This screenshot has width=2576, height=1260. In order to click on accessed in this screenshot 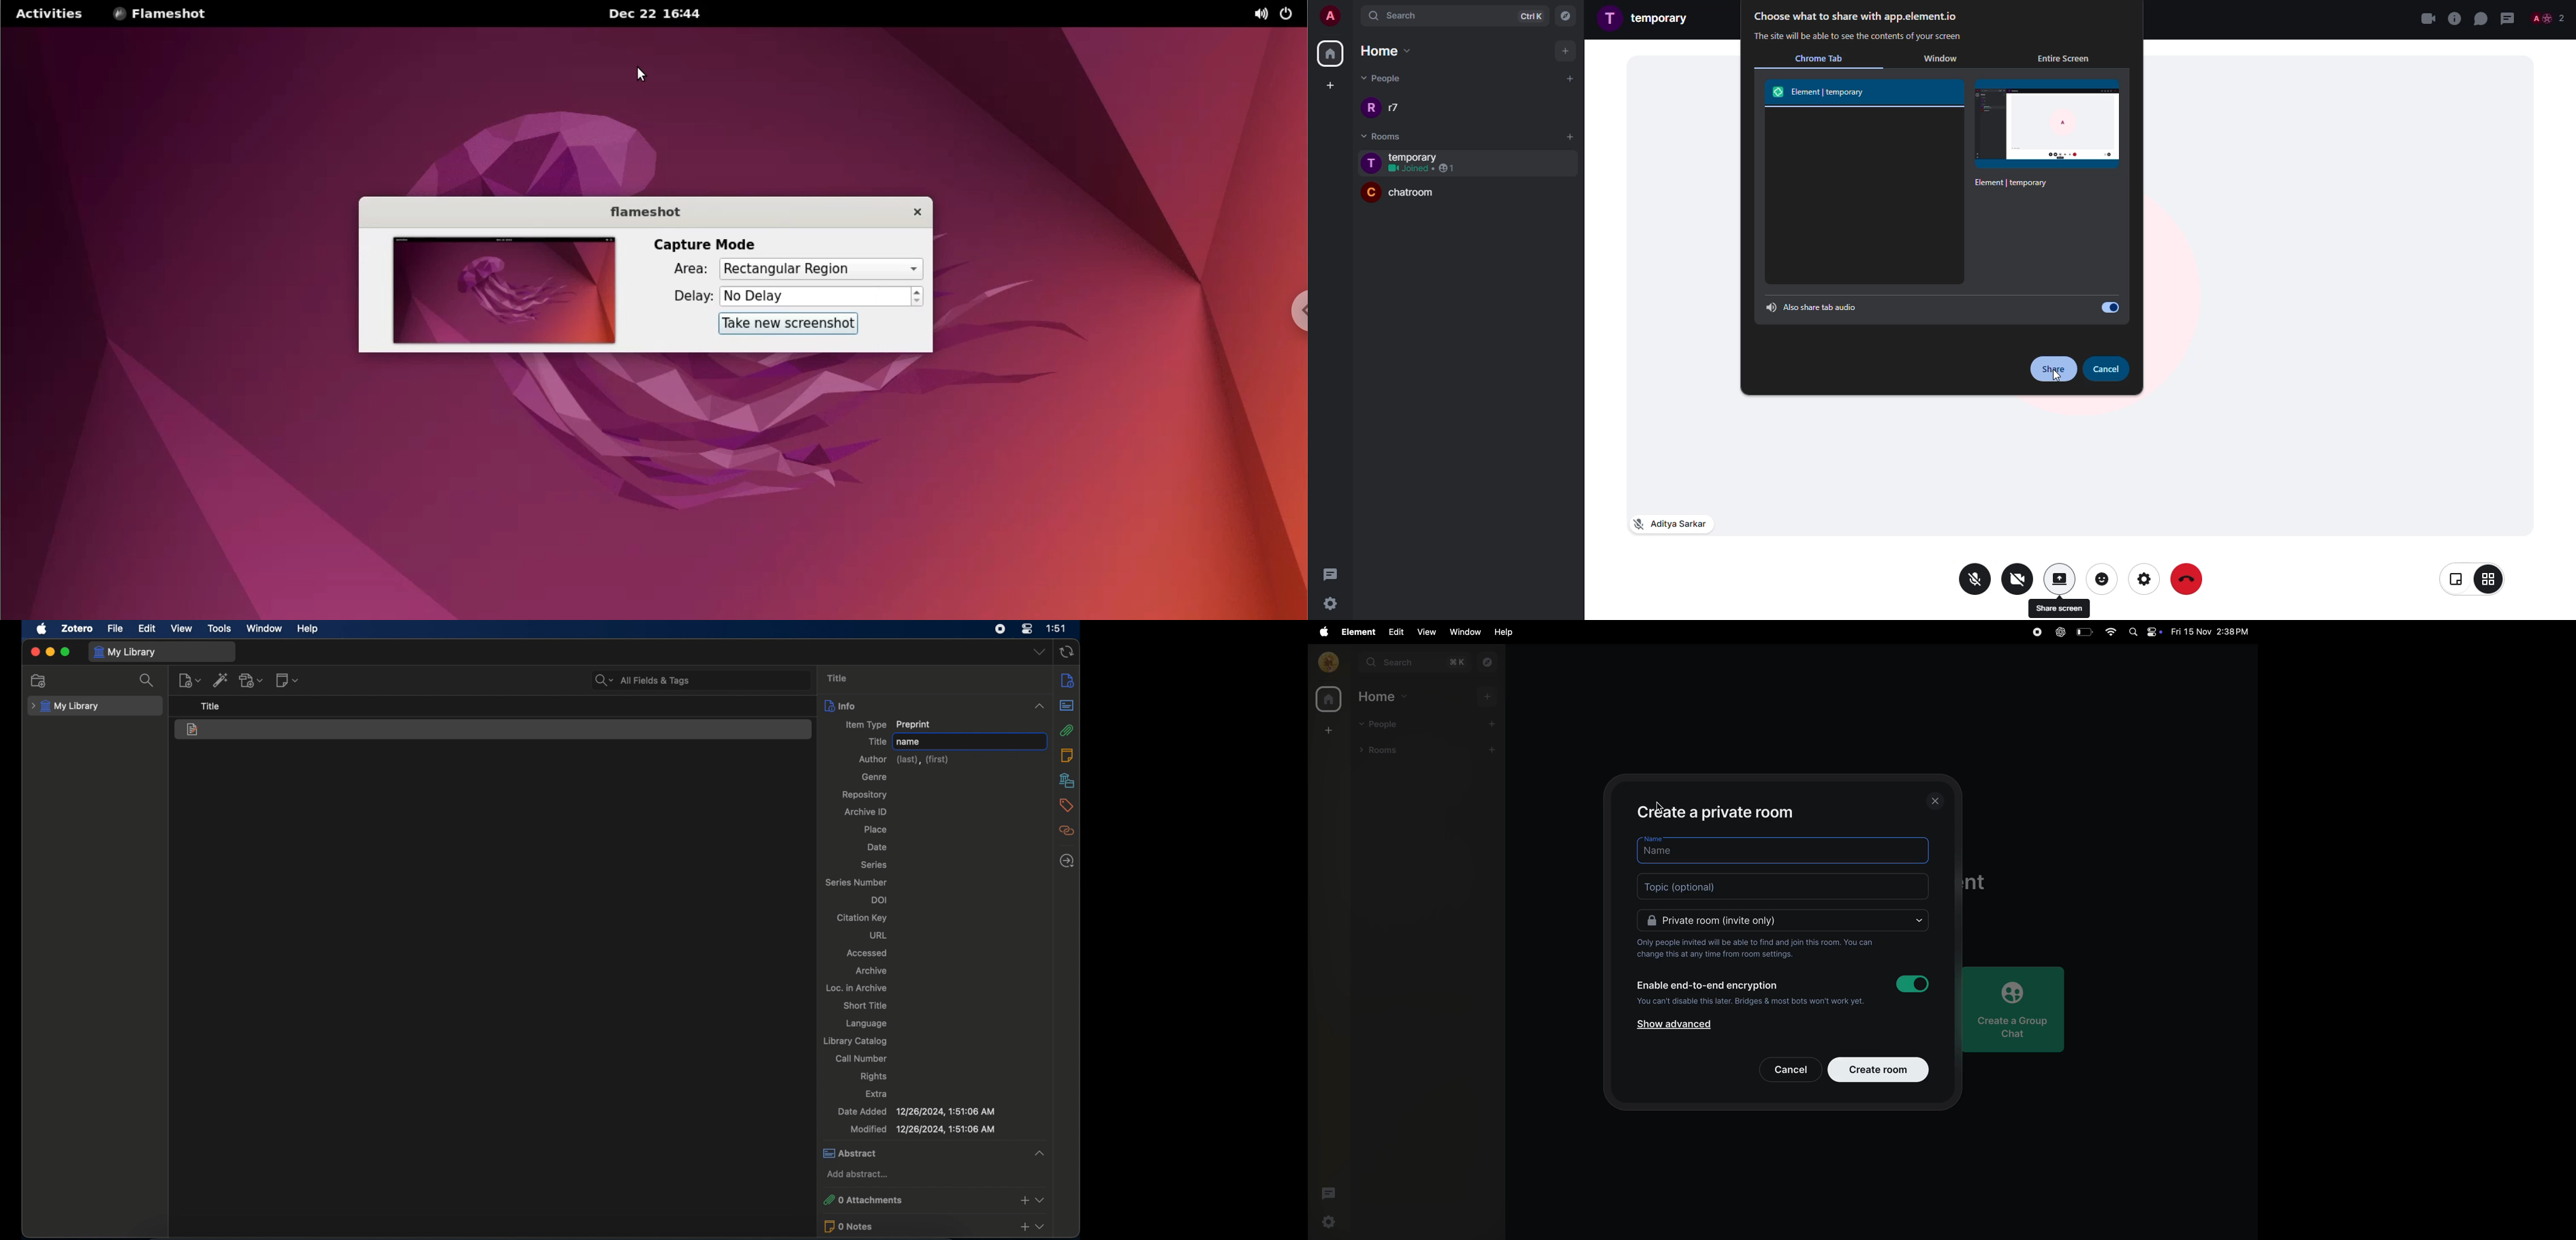, I will do `click(867, 953)`.